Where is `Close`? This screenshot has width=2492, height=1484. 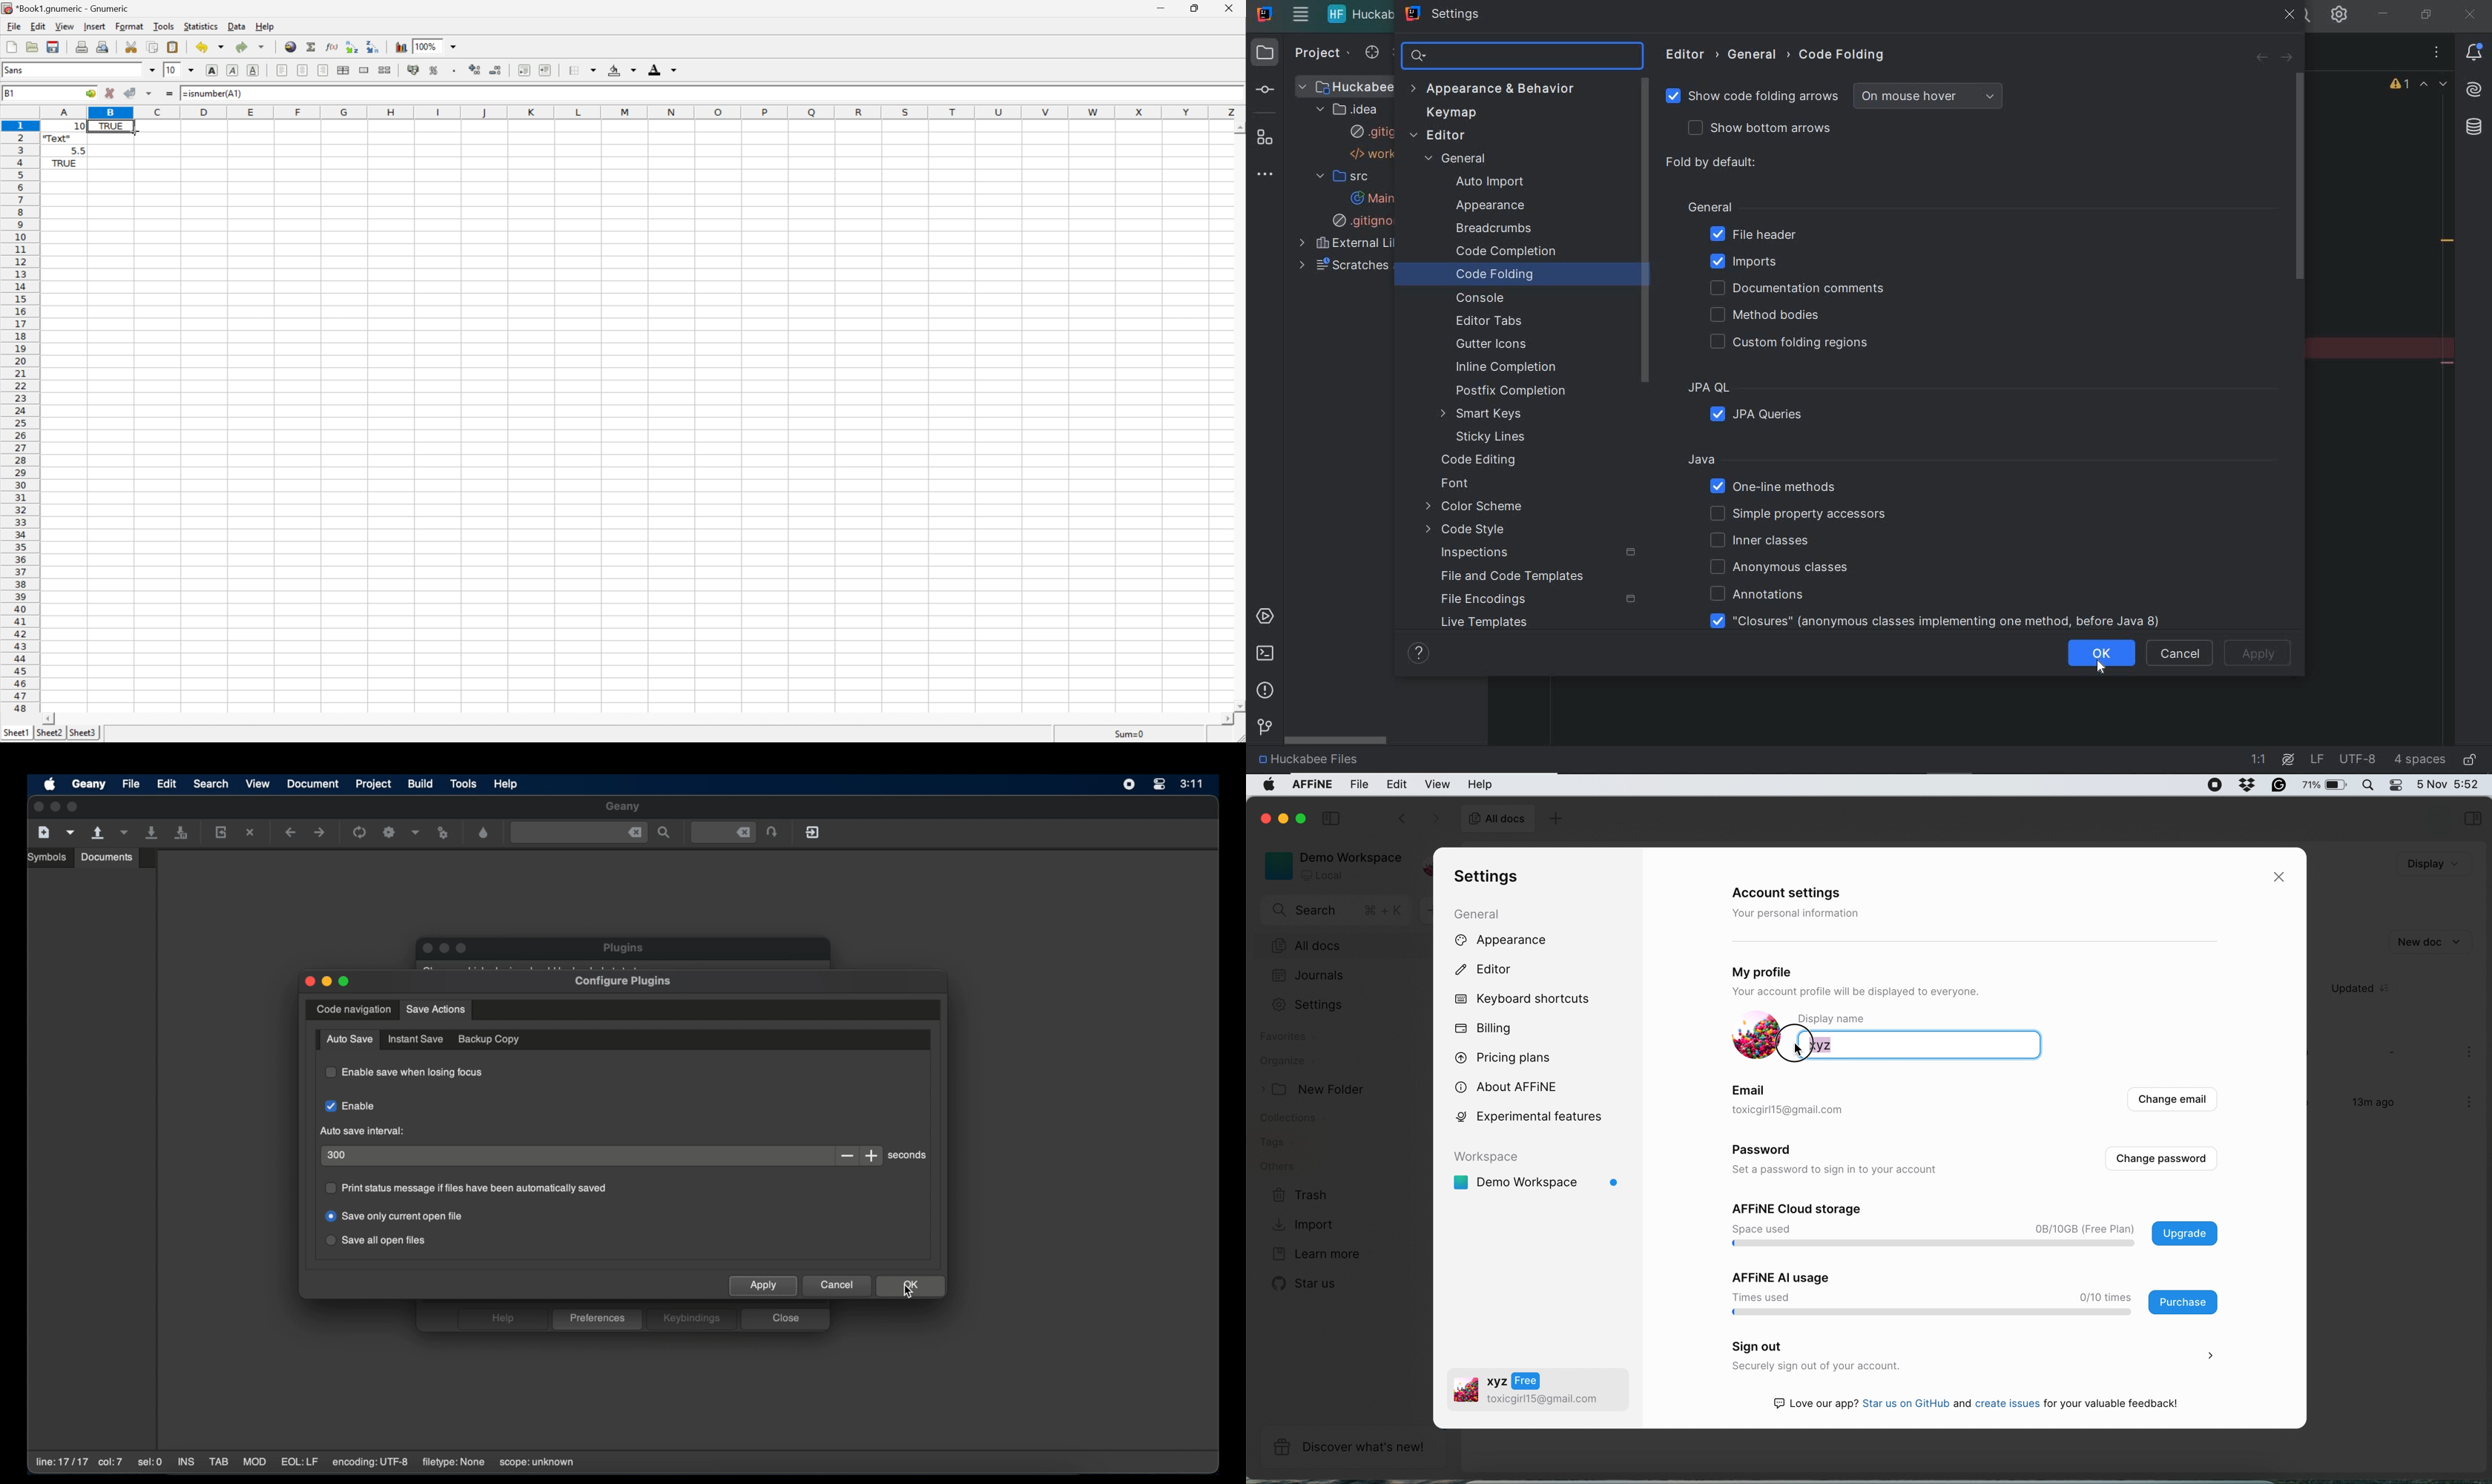
Close is located at coordinates (1230, 7).